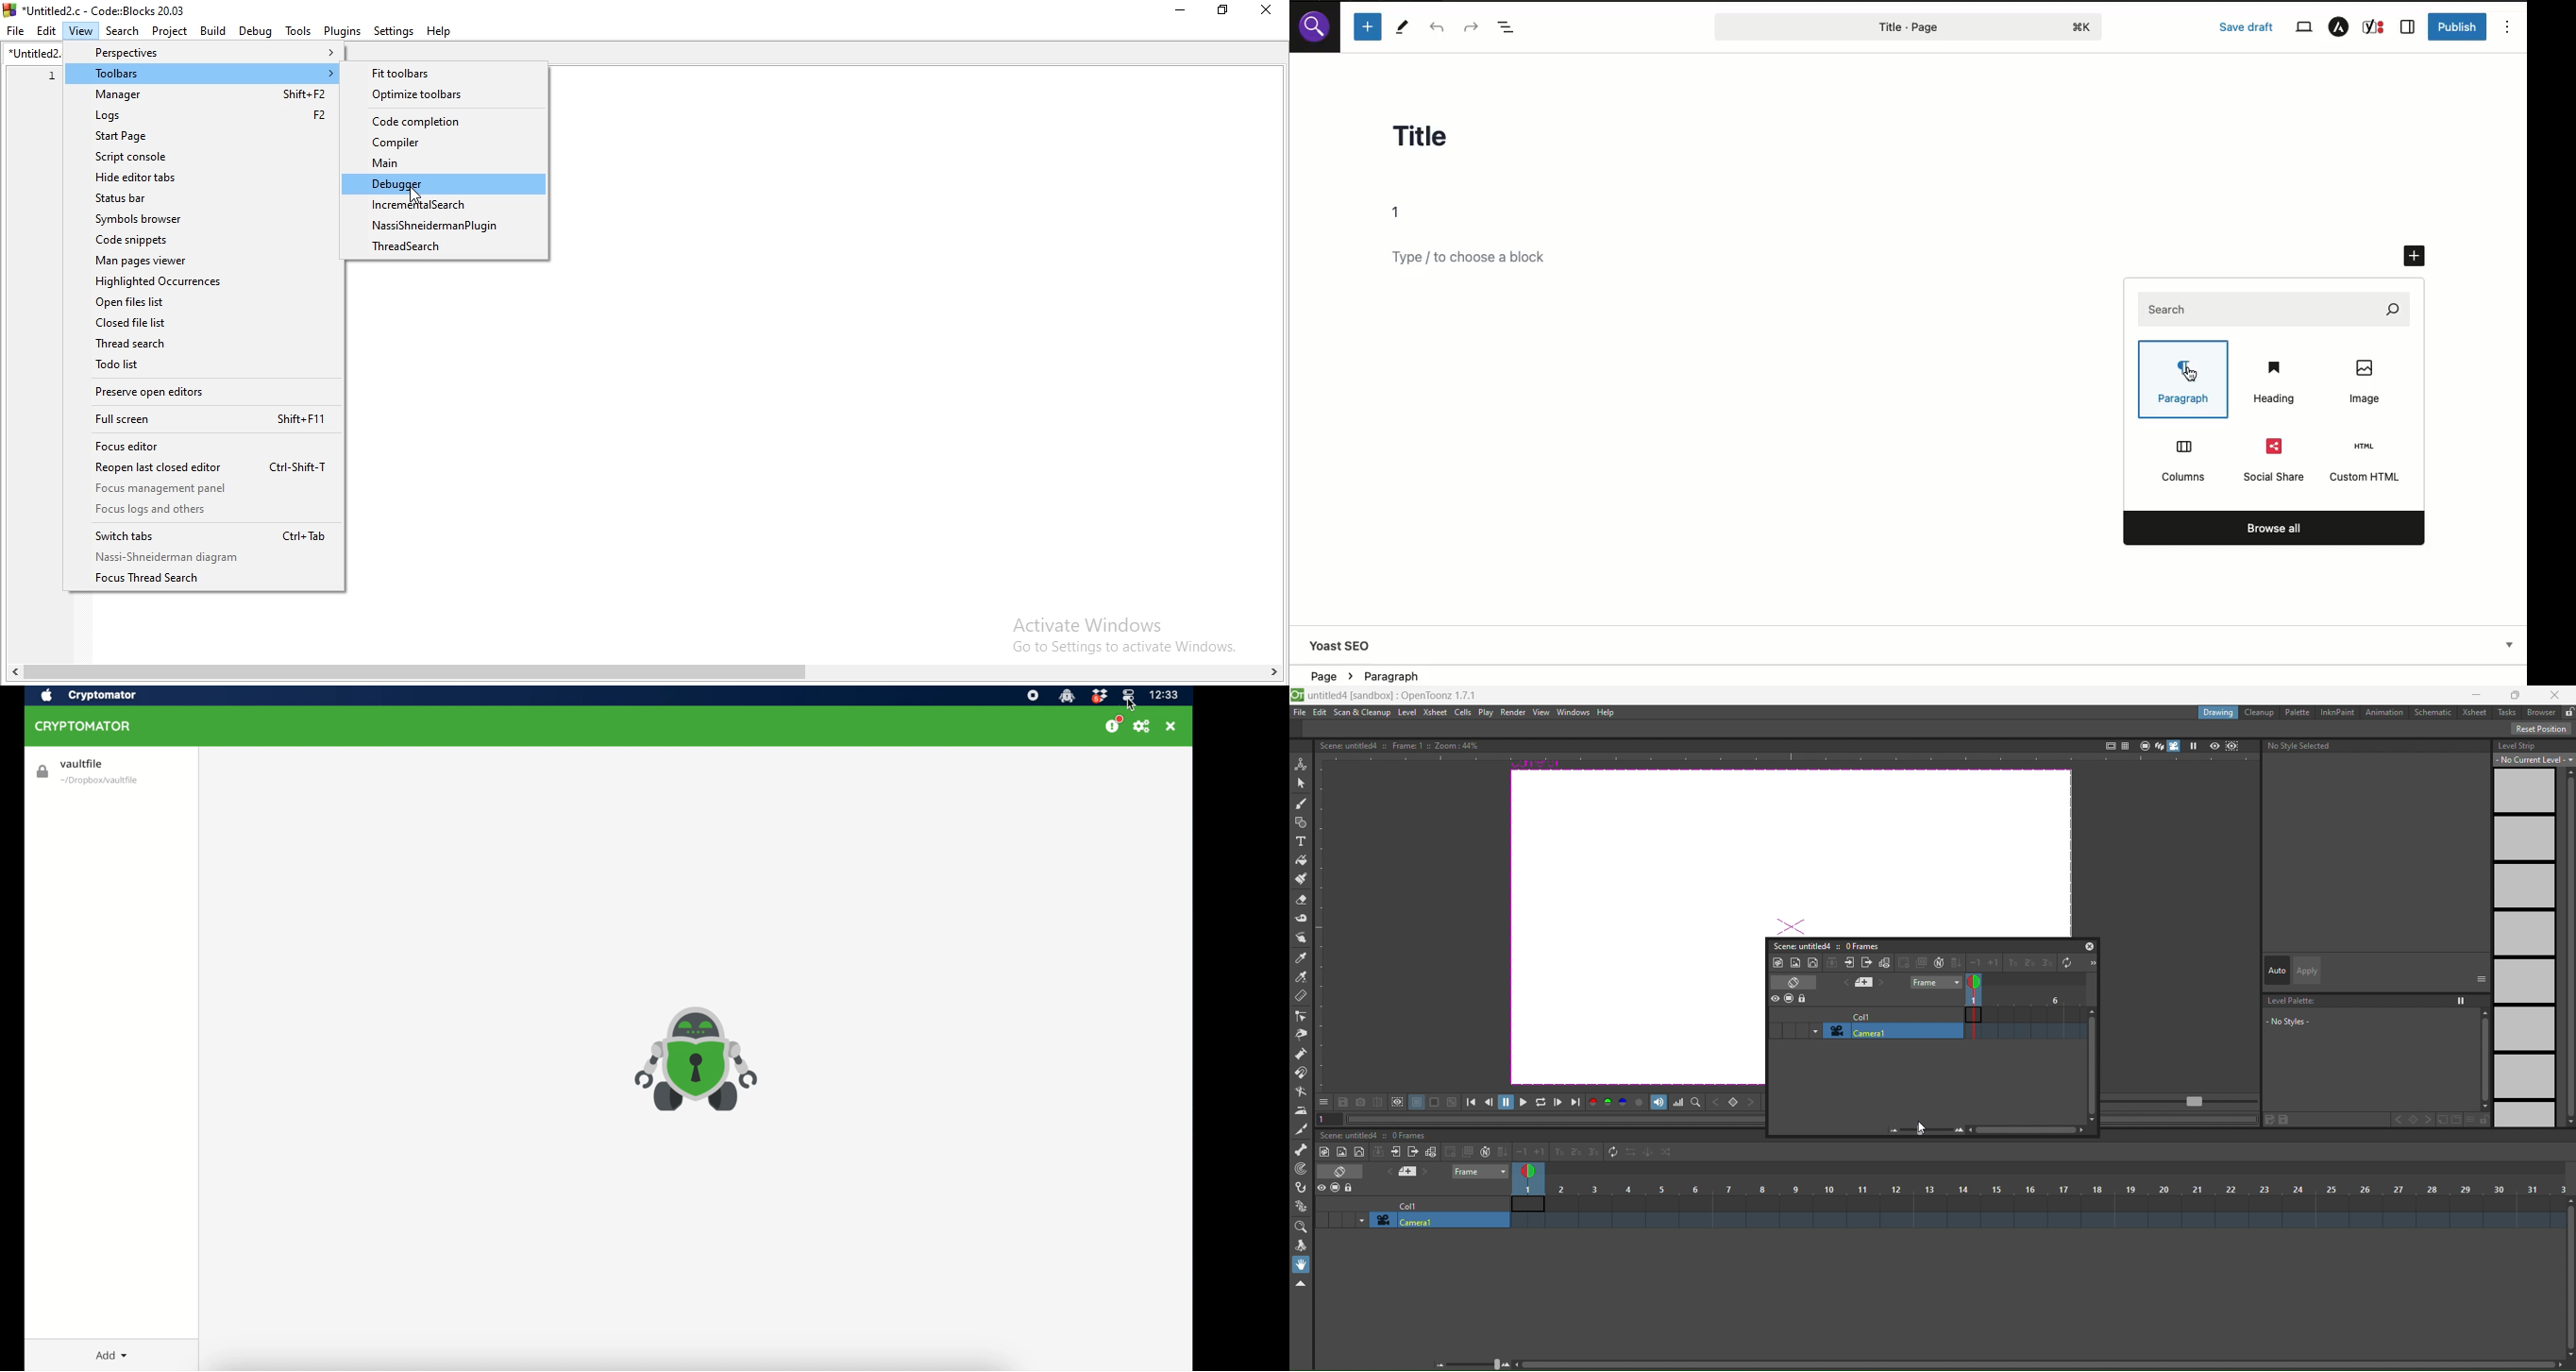 The width and height of the screenshot is (2576, 1372). I want to click on brush tool, so click(1301, 804).